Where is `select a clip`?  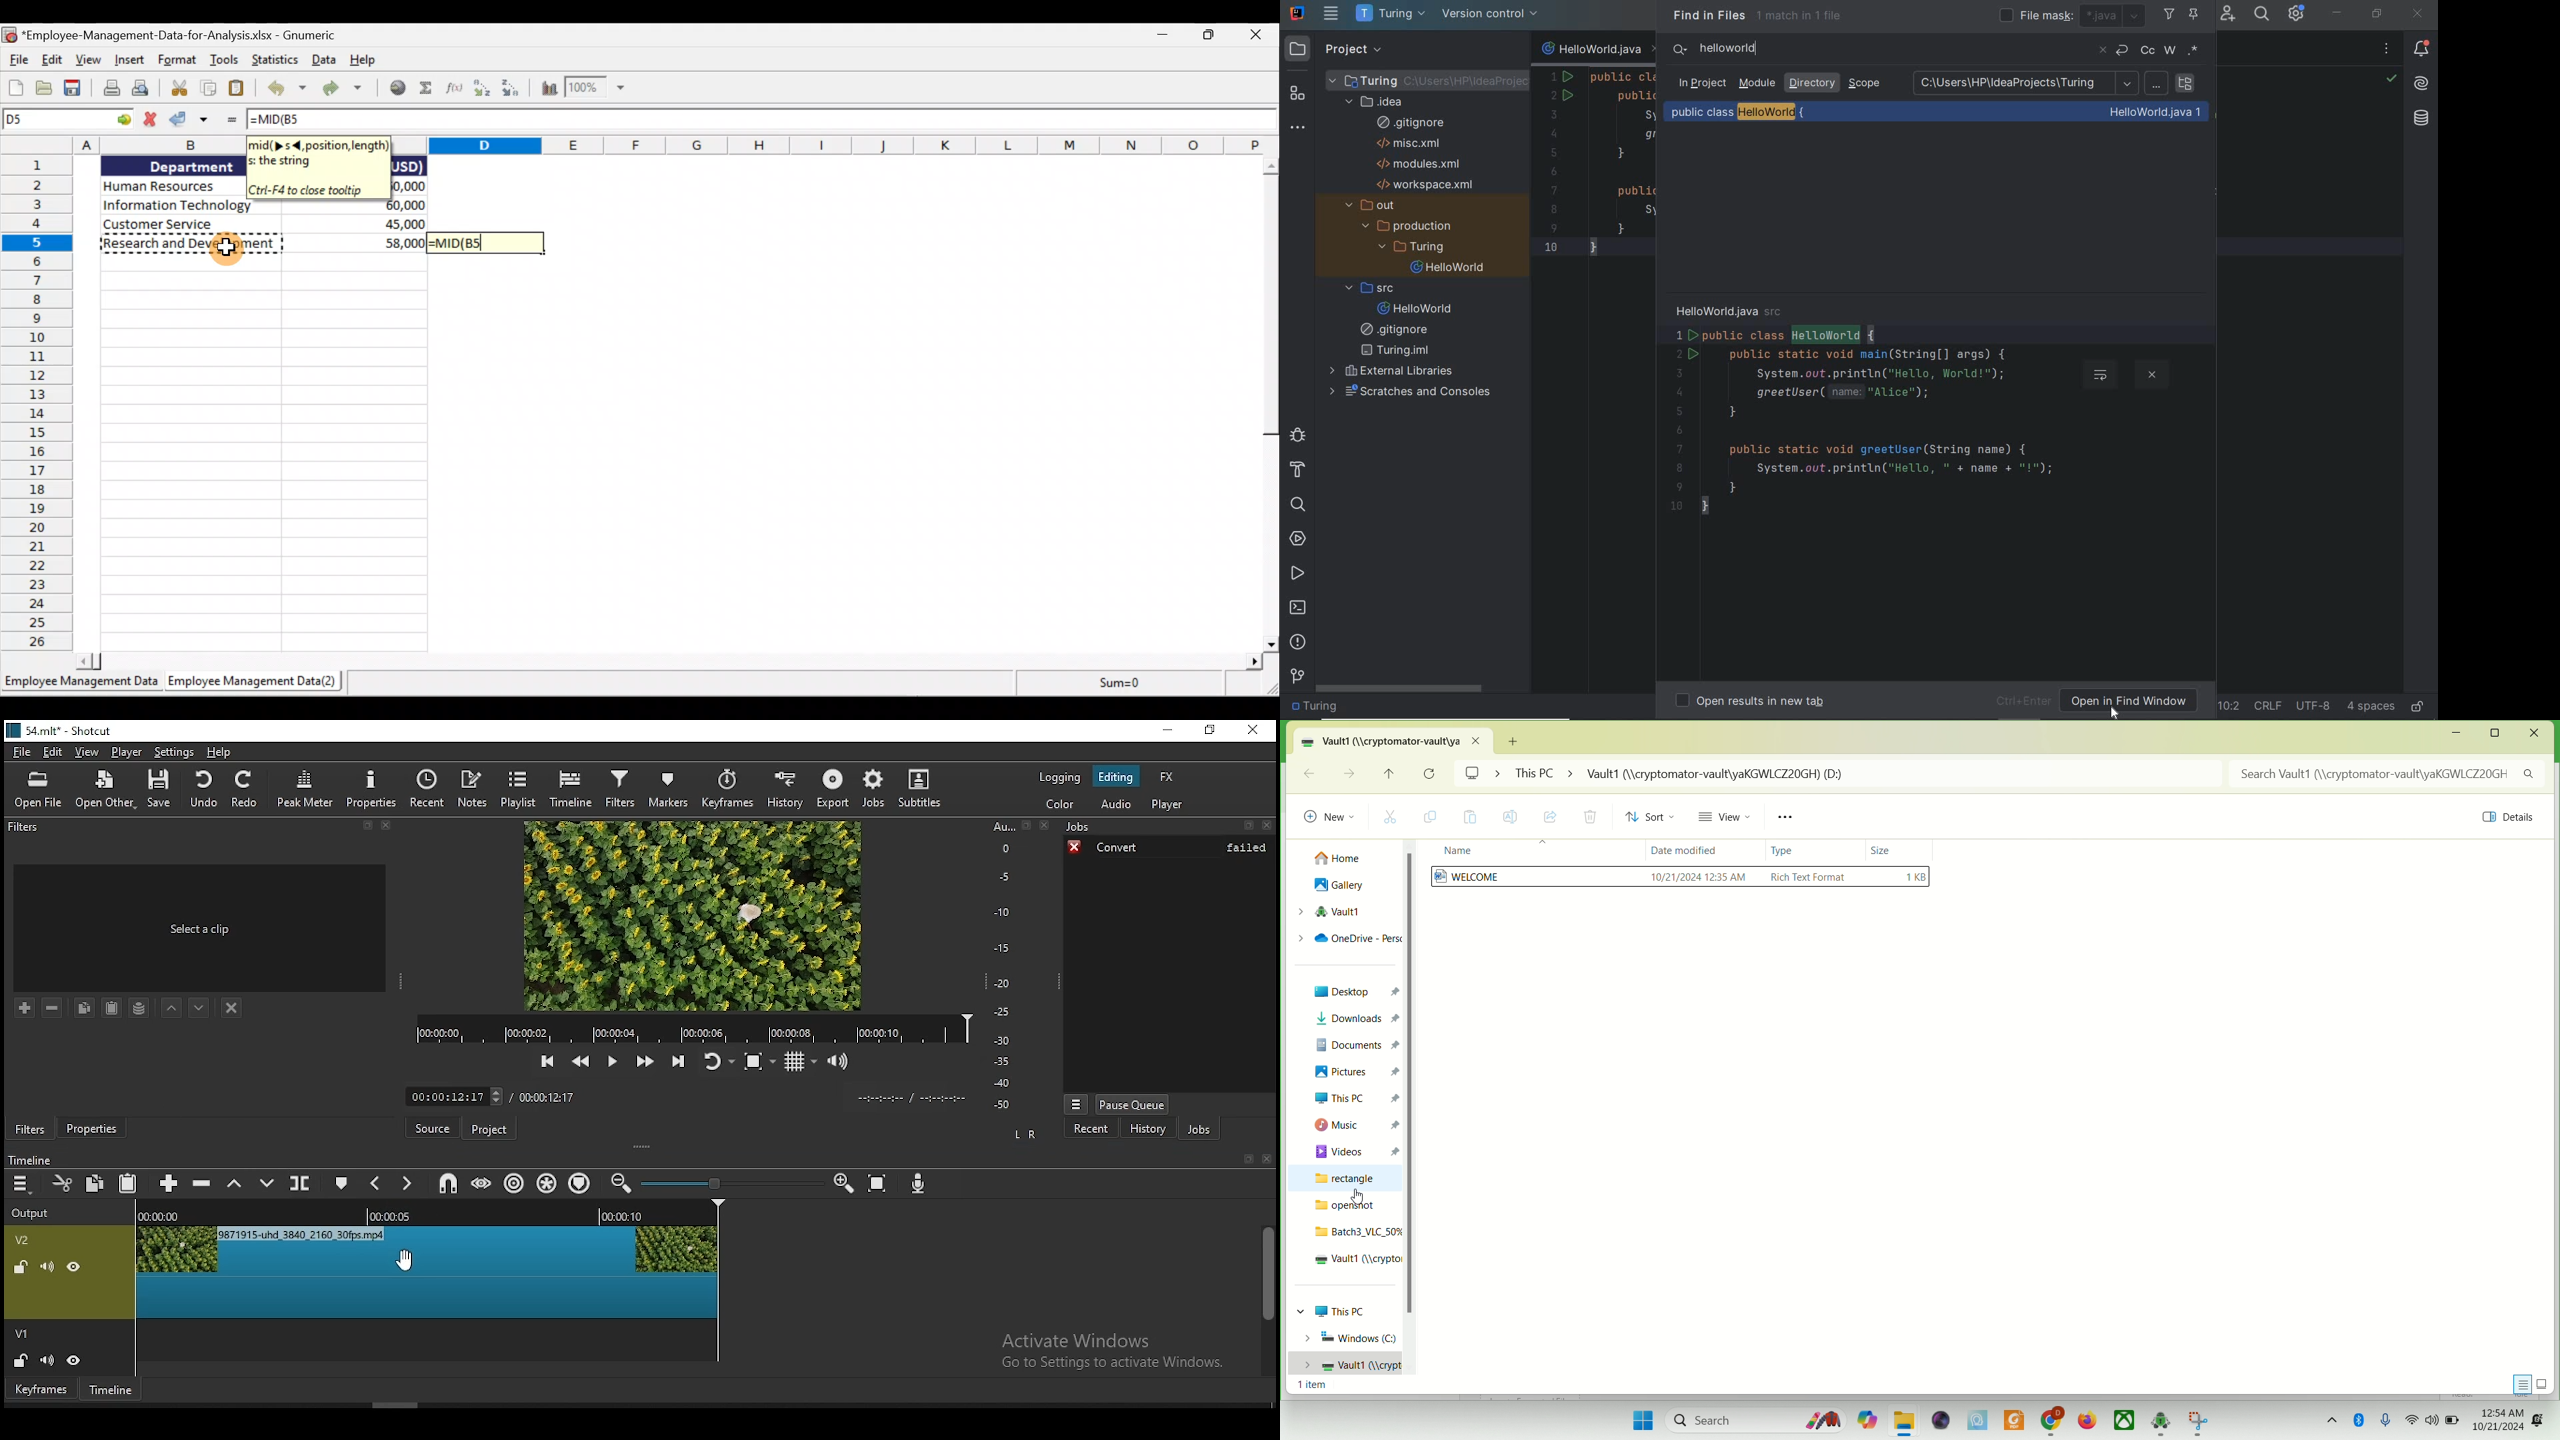 select a clip is located at coordinates (201, 930).